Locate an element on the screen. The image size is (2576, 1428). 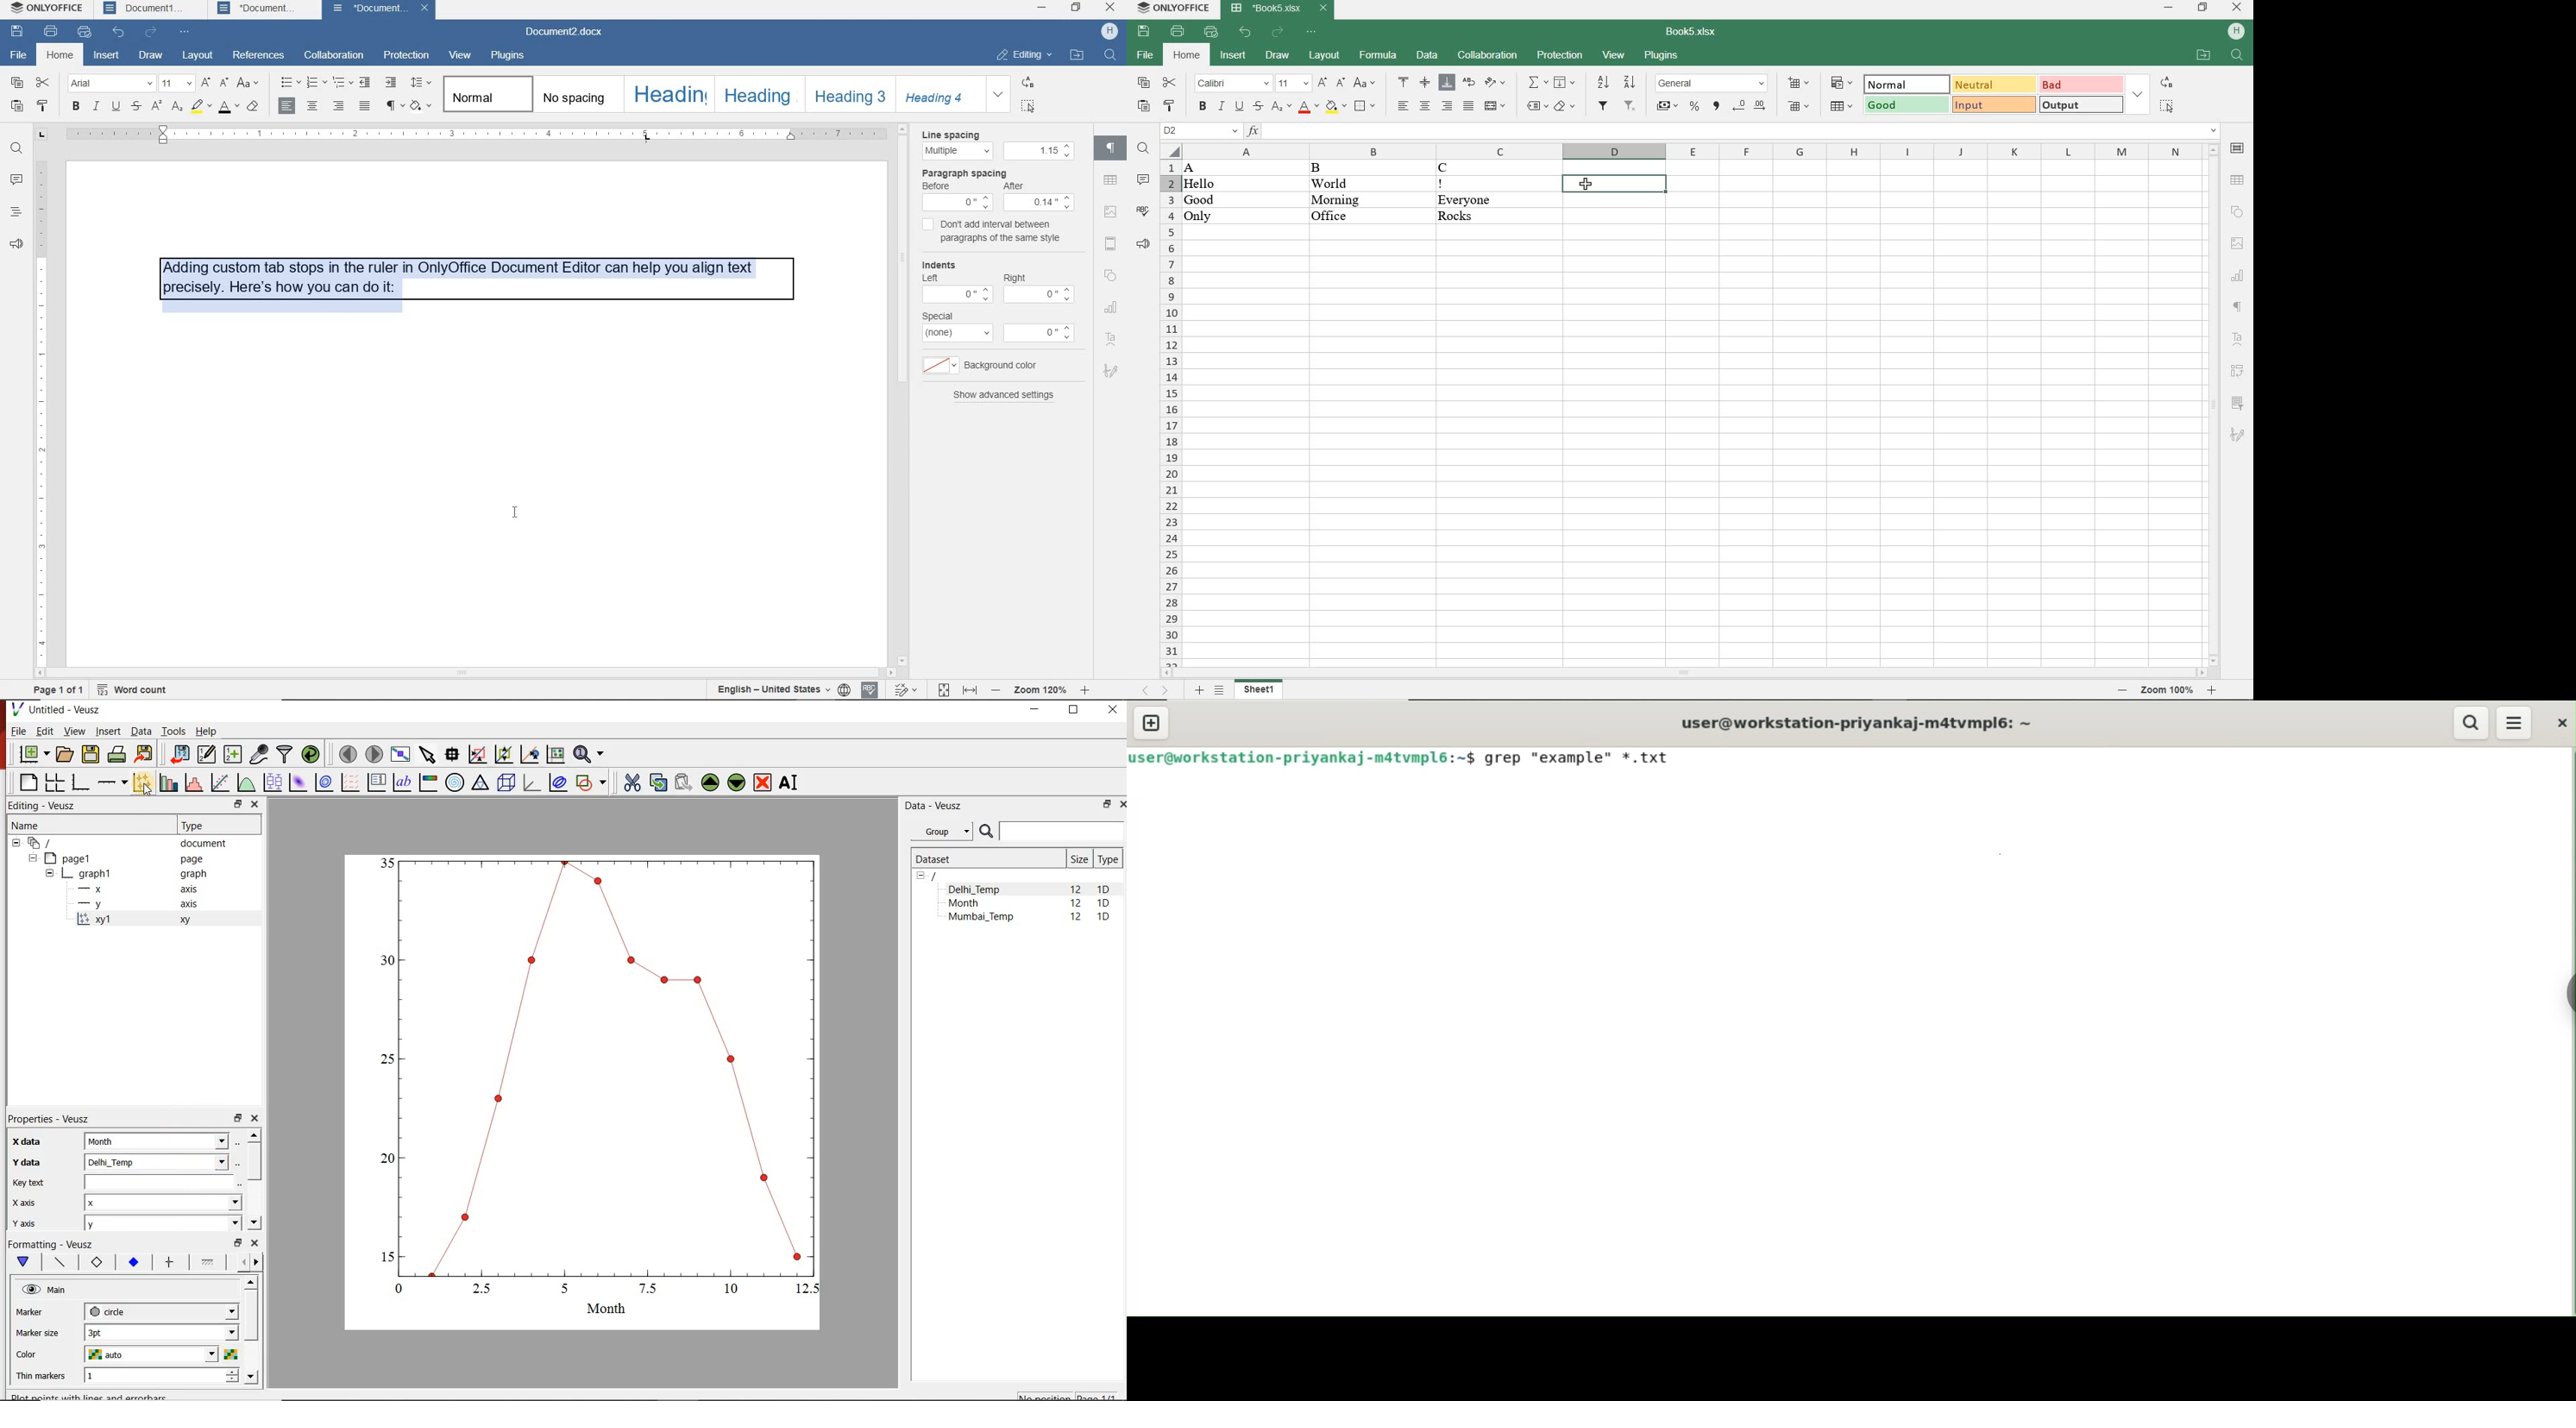
underline is located at coordinates (116, 107).